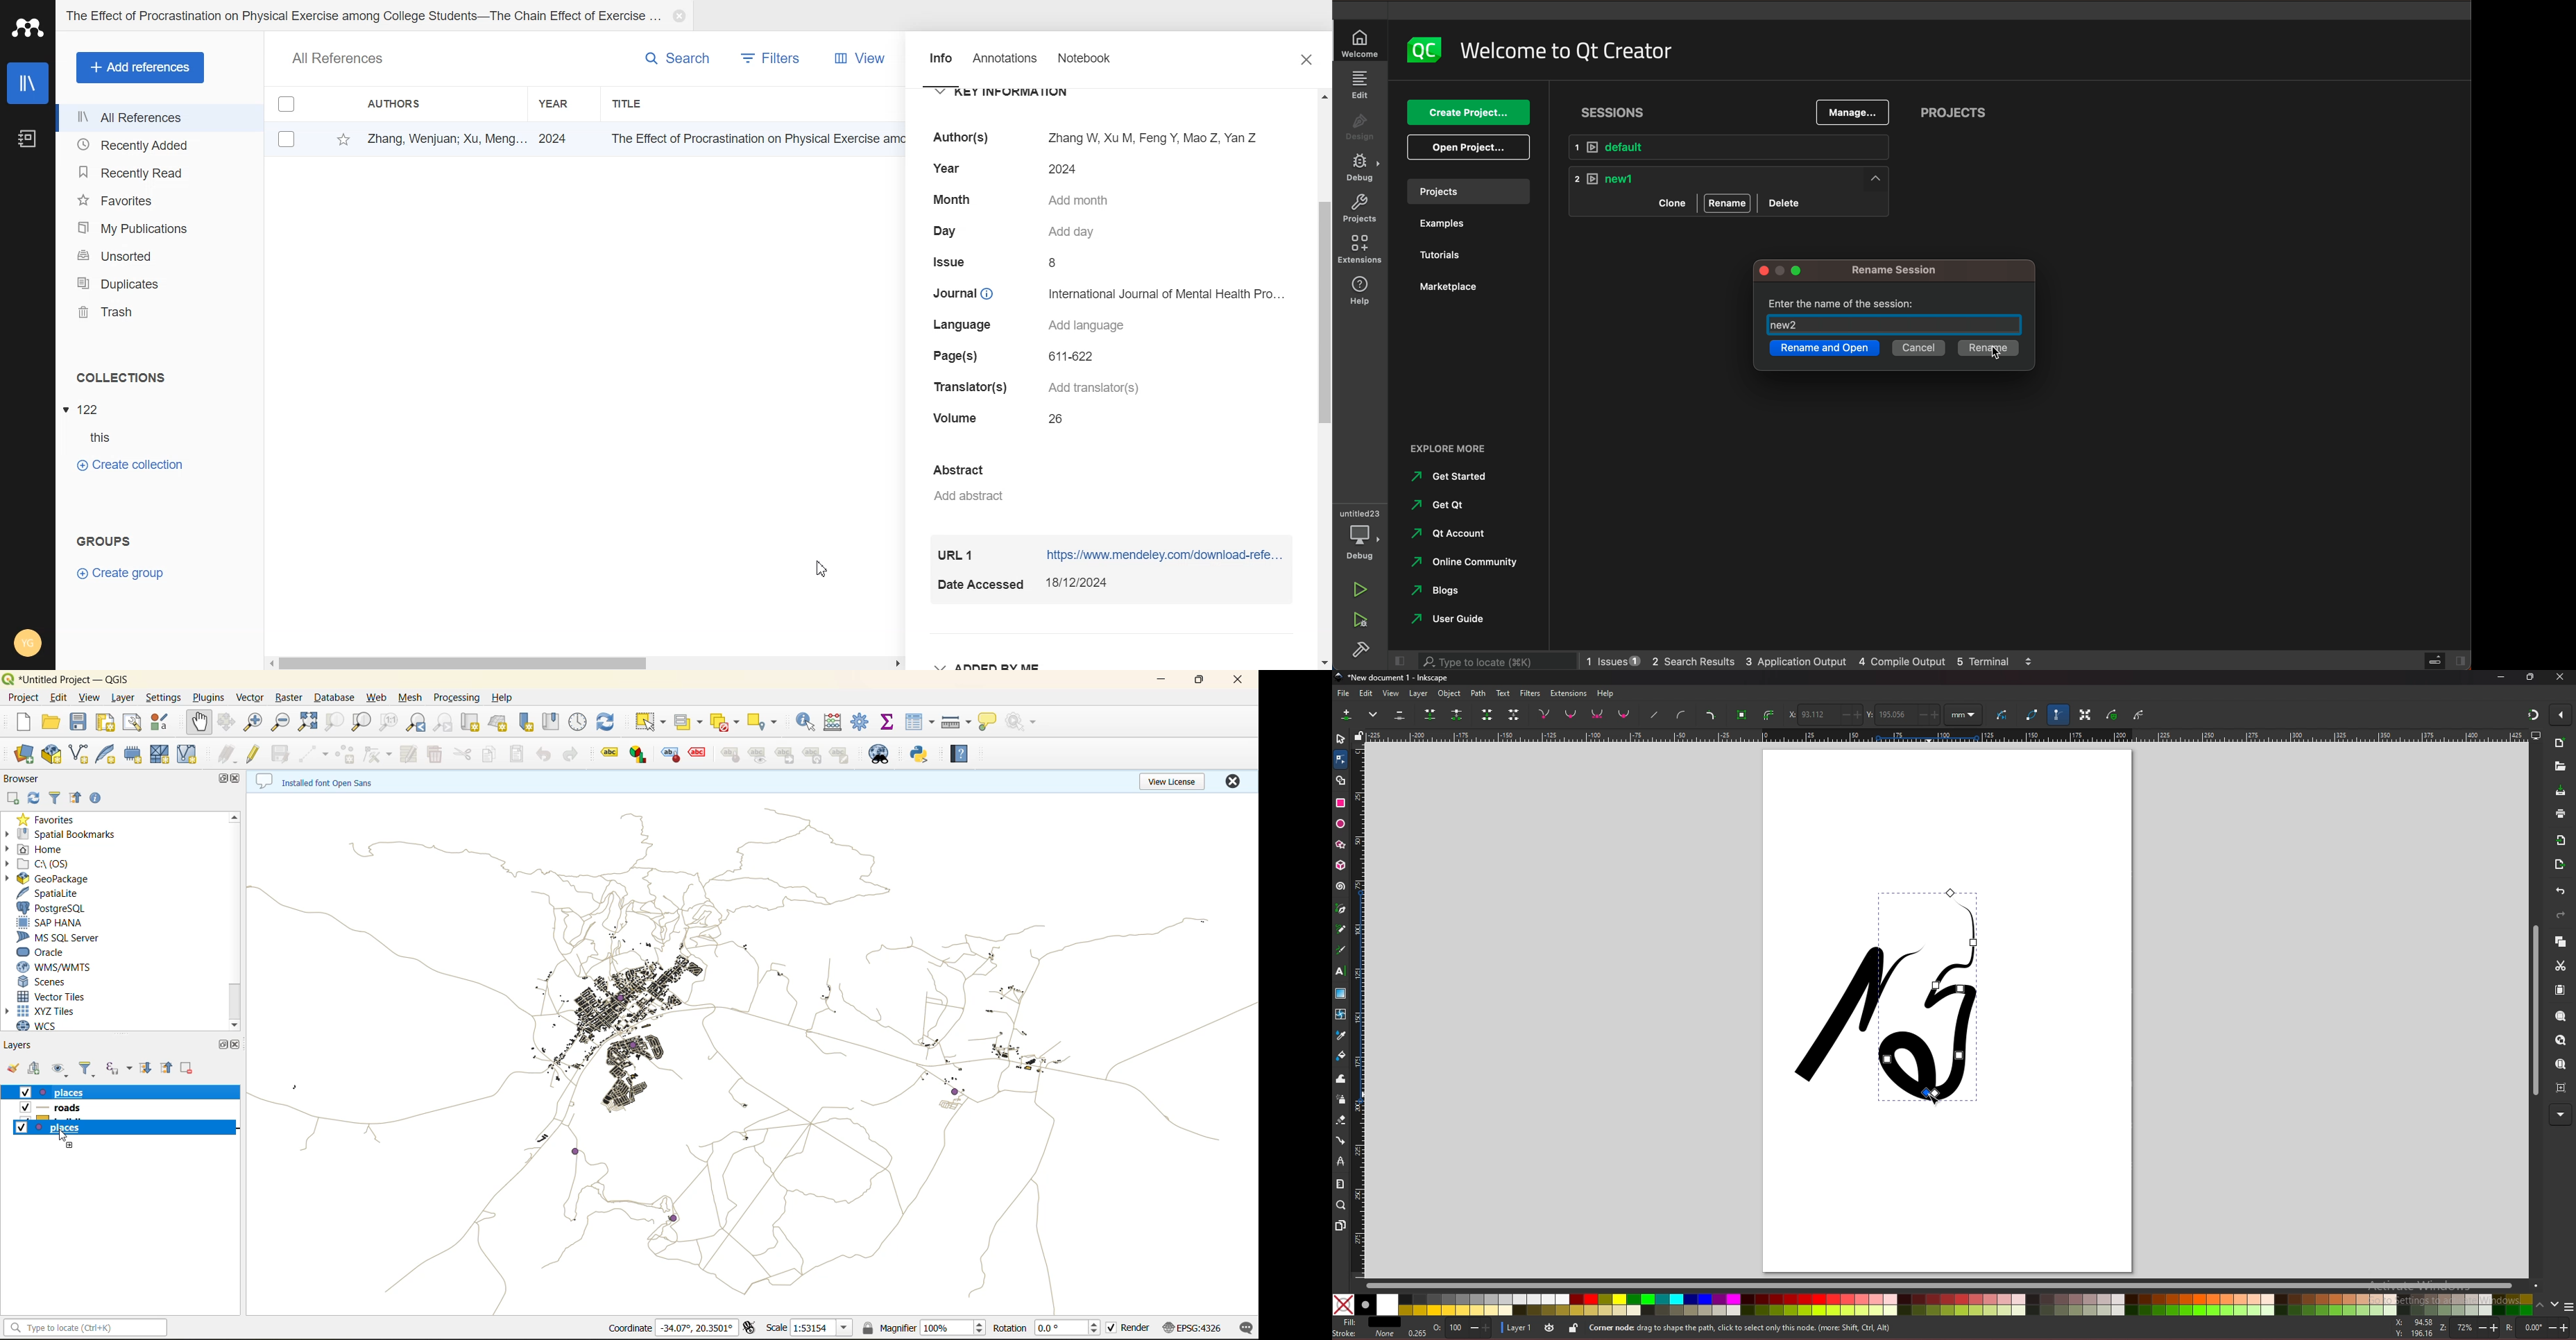  What do you see at coordinates (361, 17) in the screenshot?
I see `Folder` at bounding box center [361, 17].